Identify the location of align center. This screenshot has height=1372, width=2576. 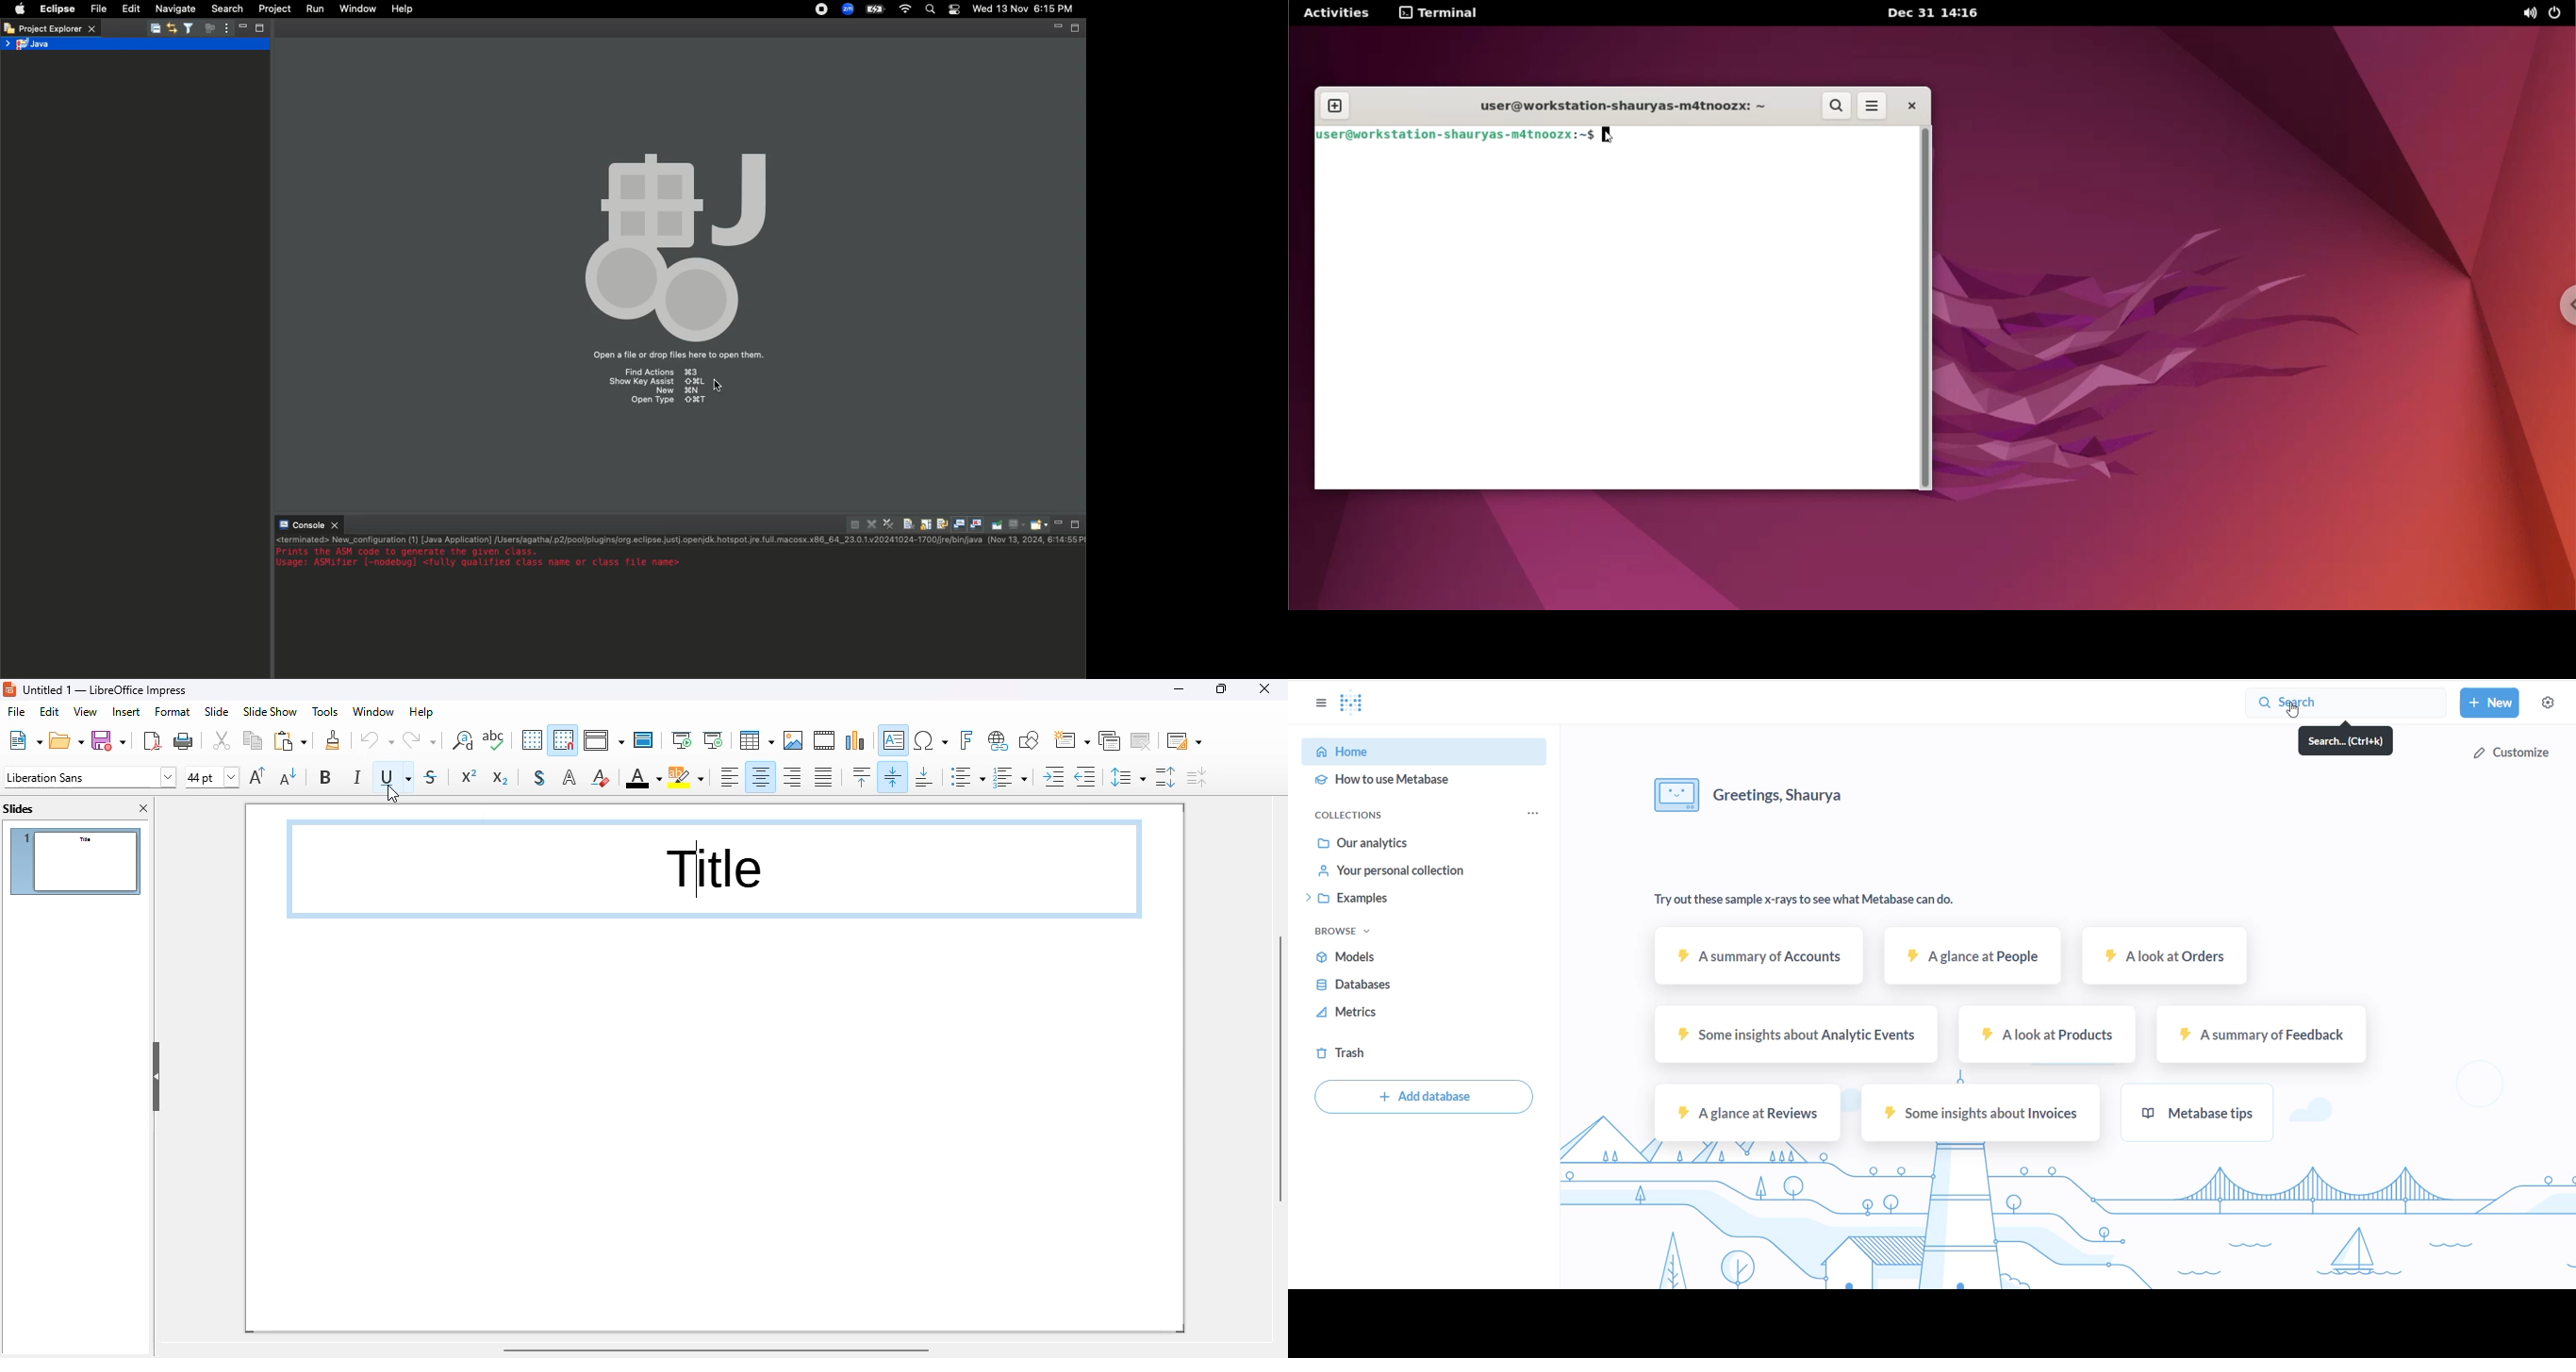
(761, 776).